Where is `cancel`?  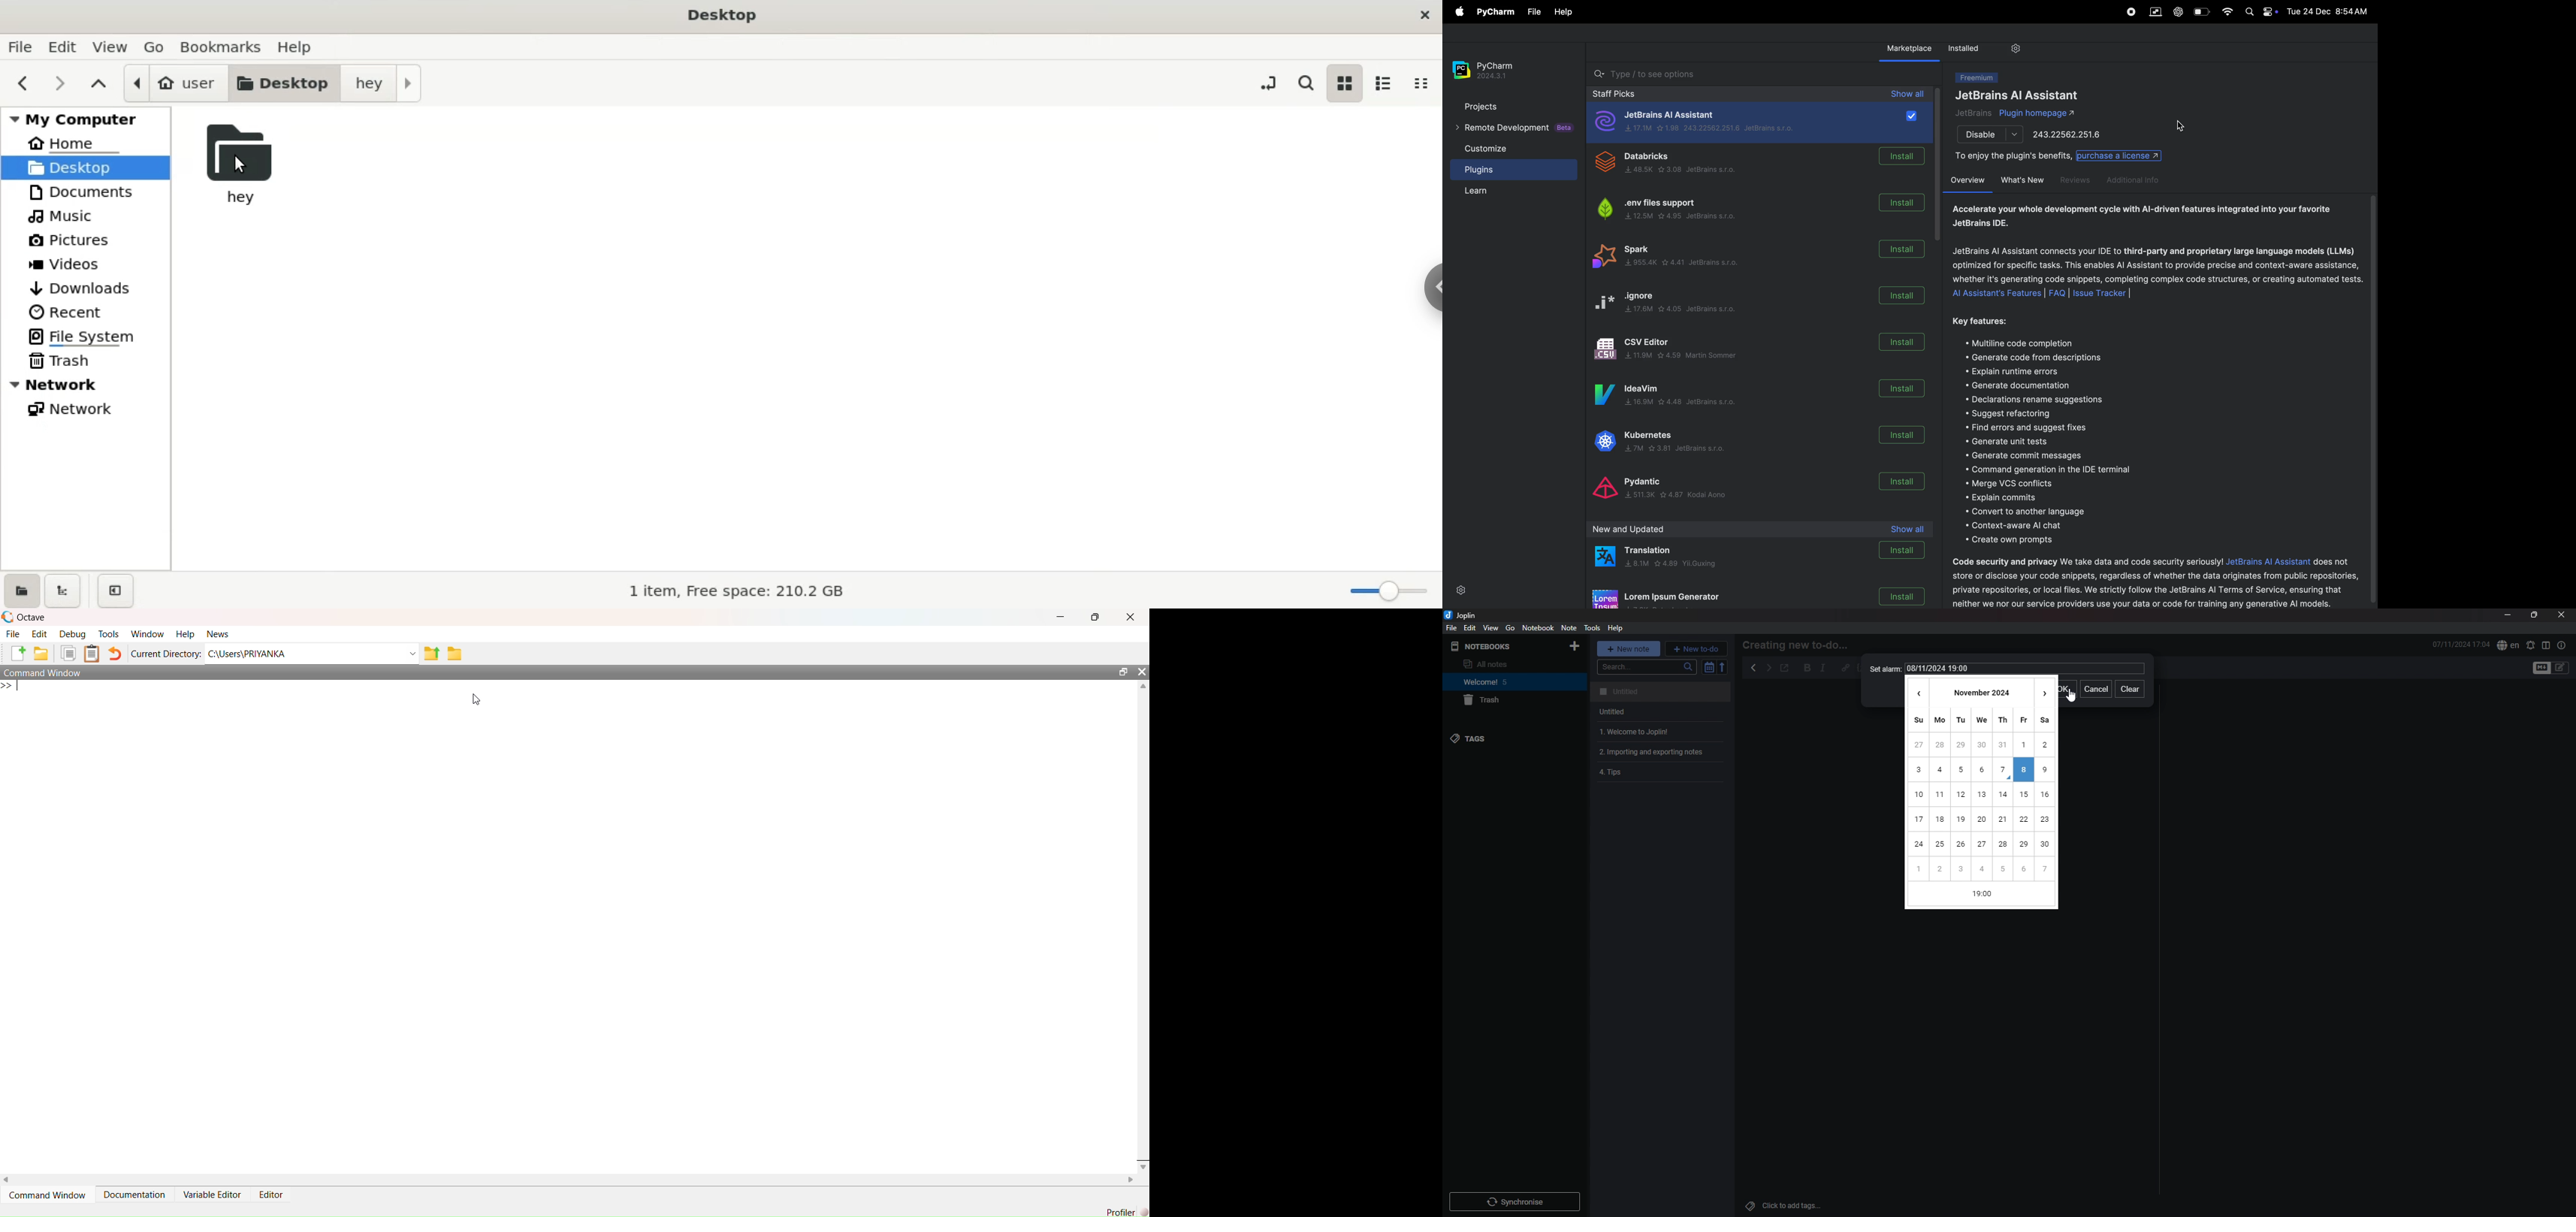 cancel is located at coordinates (2095, 690).